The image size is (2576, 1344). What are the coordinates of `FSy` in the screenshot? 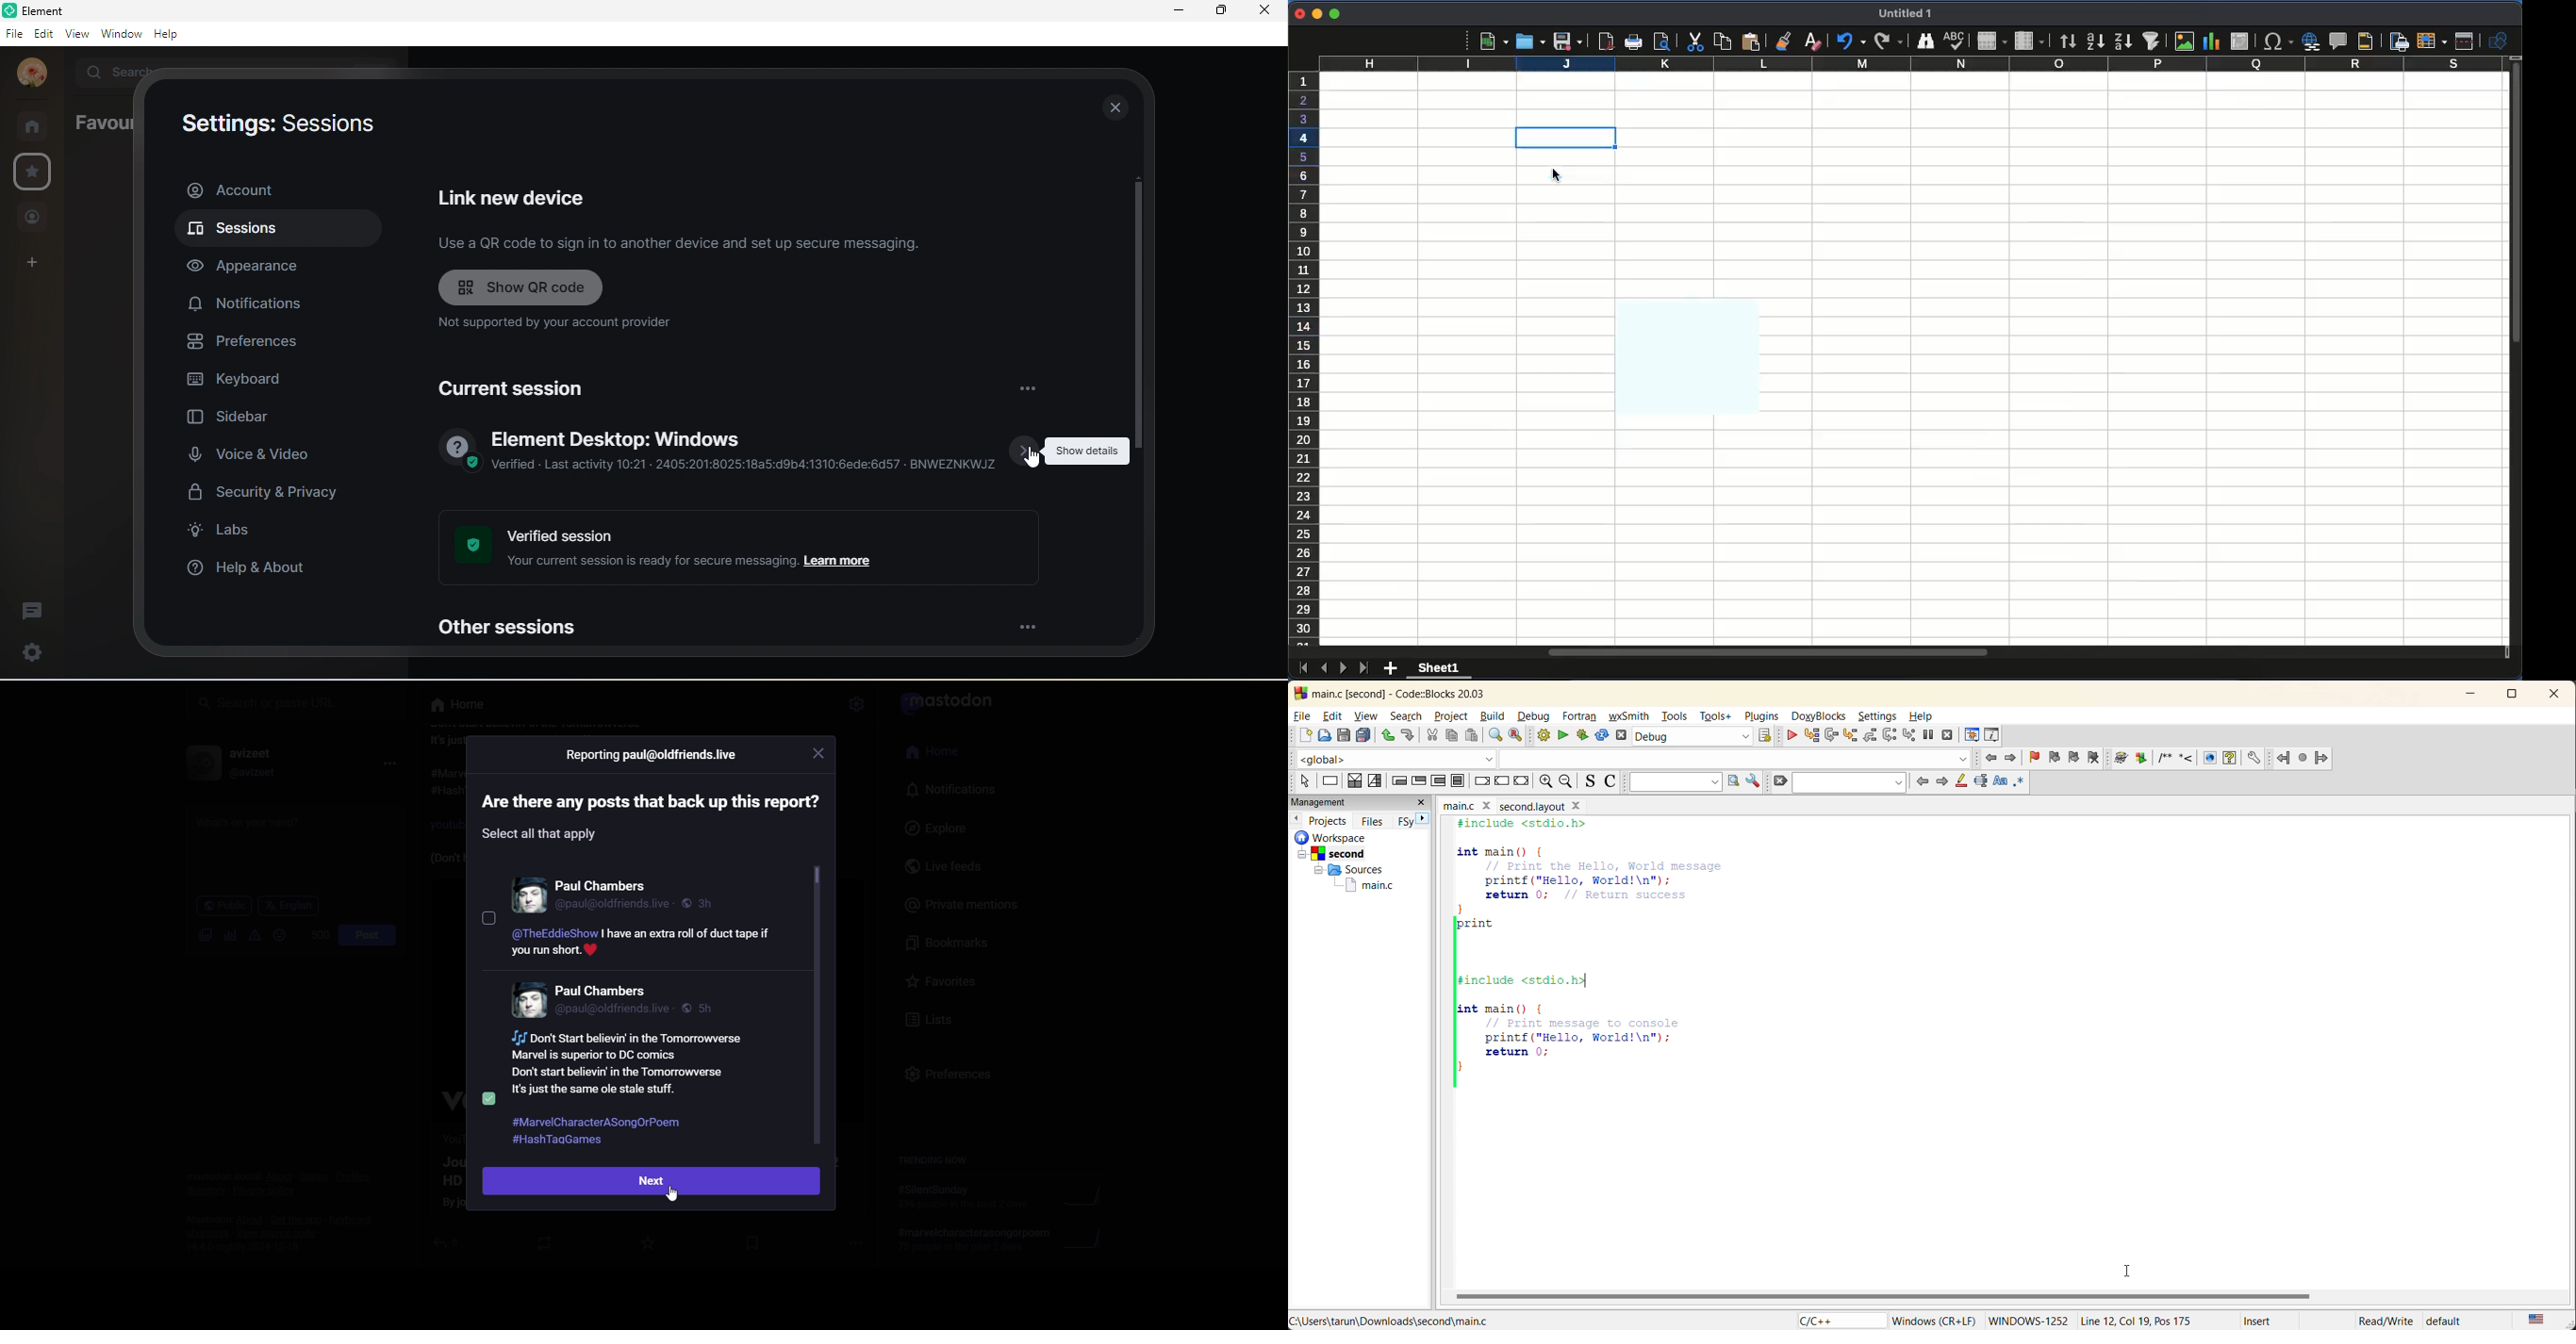 It's located at (1405, 824).